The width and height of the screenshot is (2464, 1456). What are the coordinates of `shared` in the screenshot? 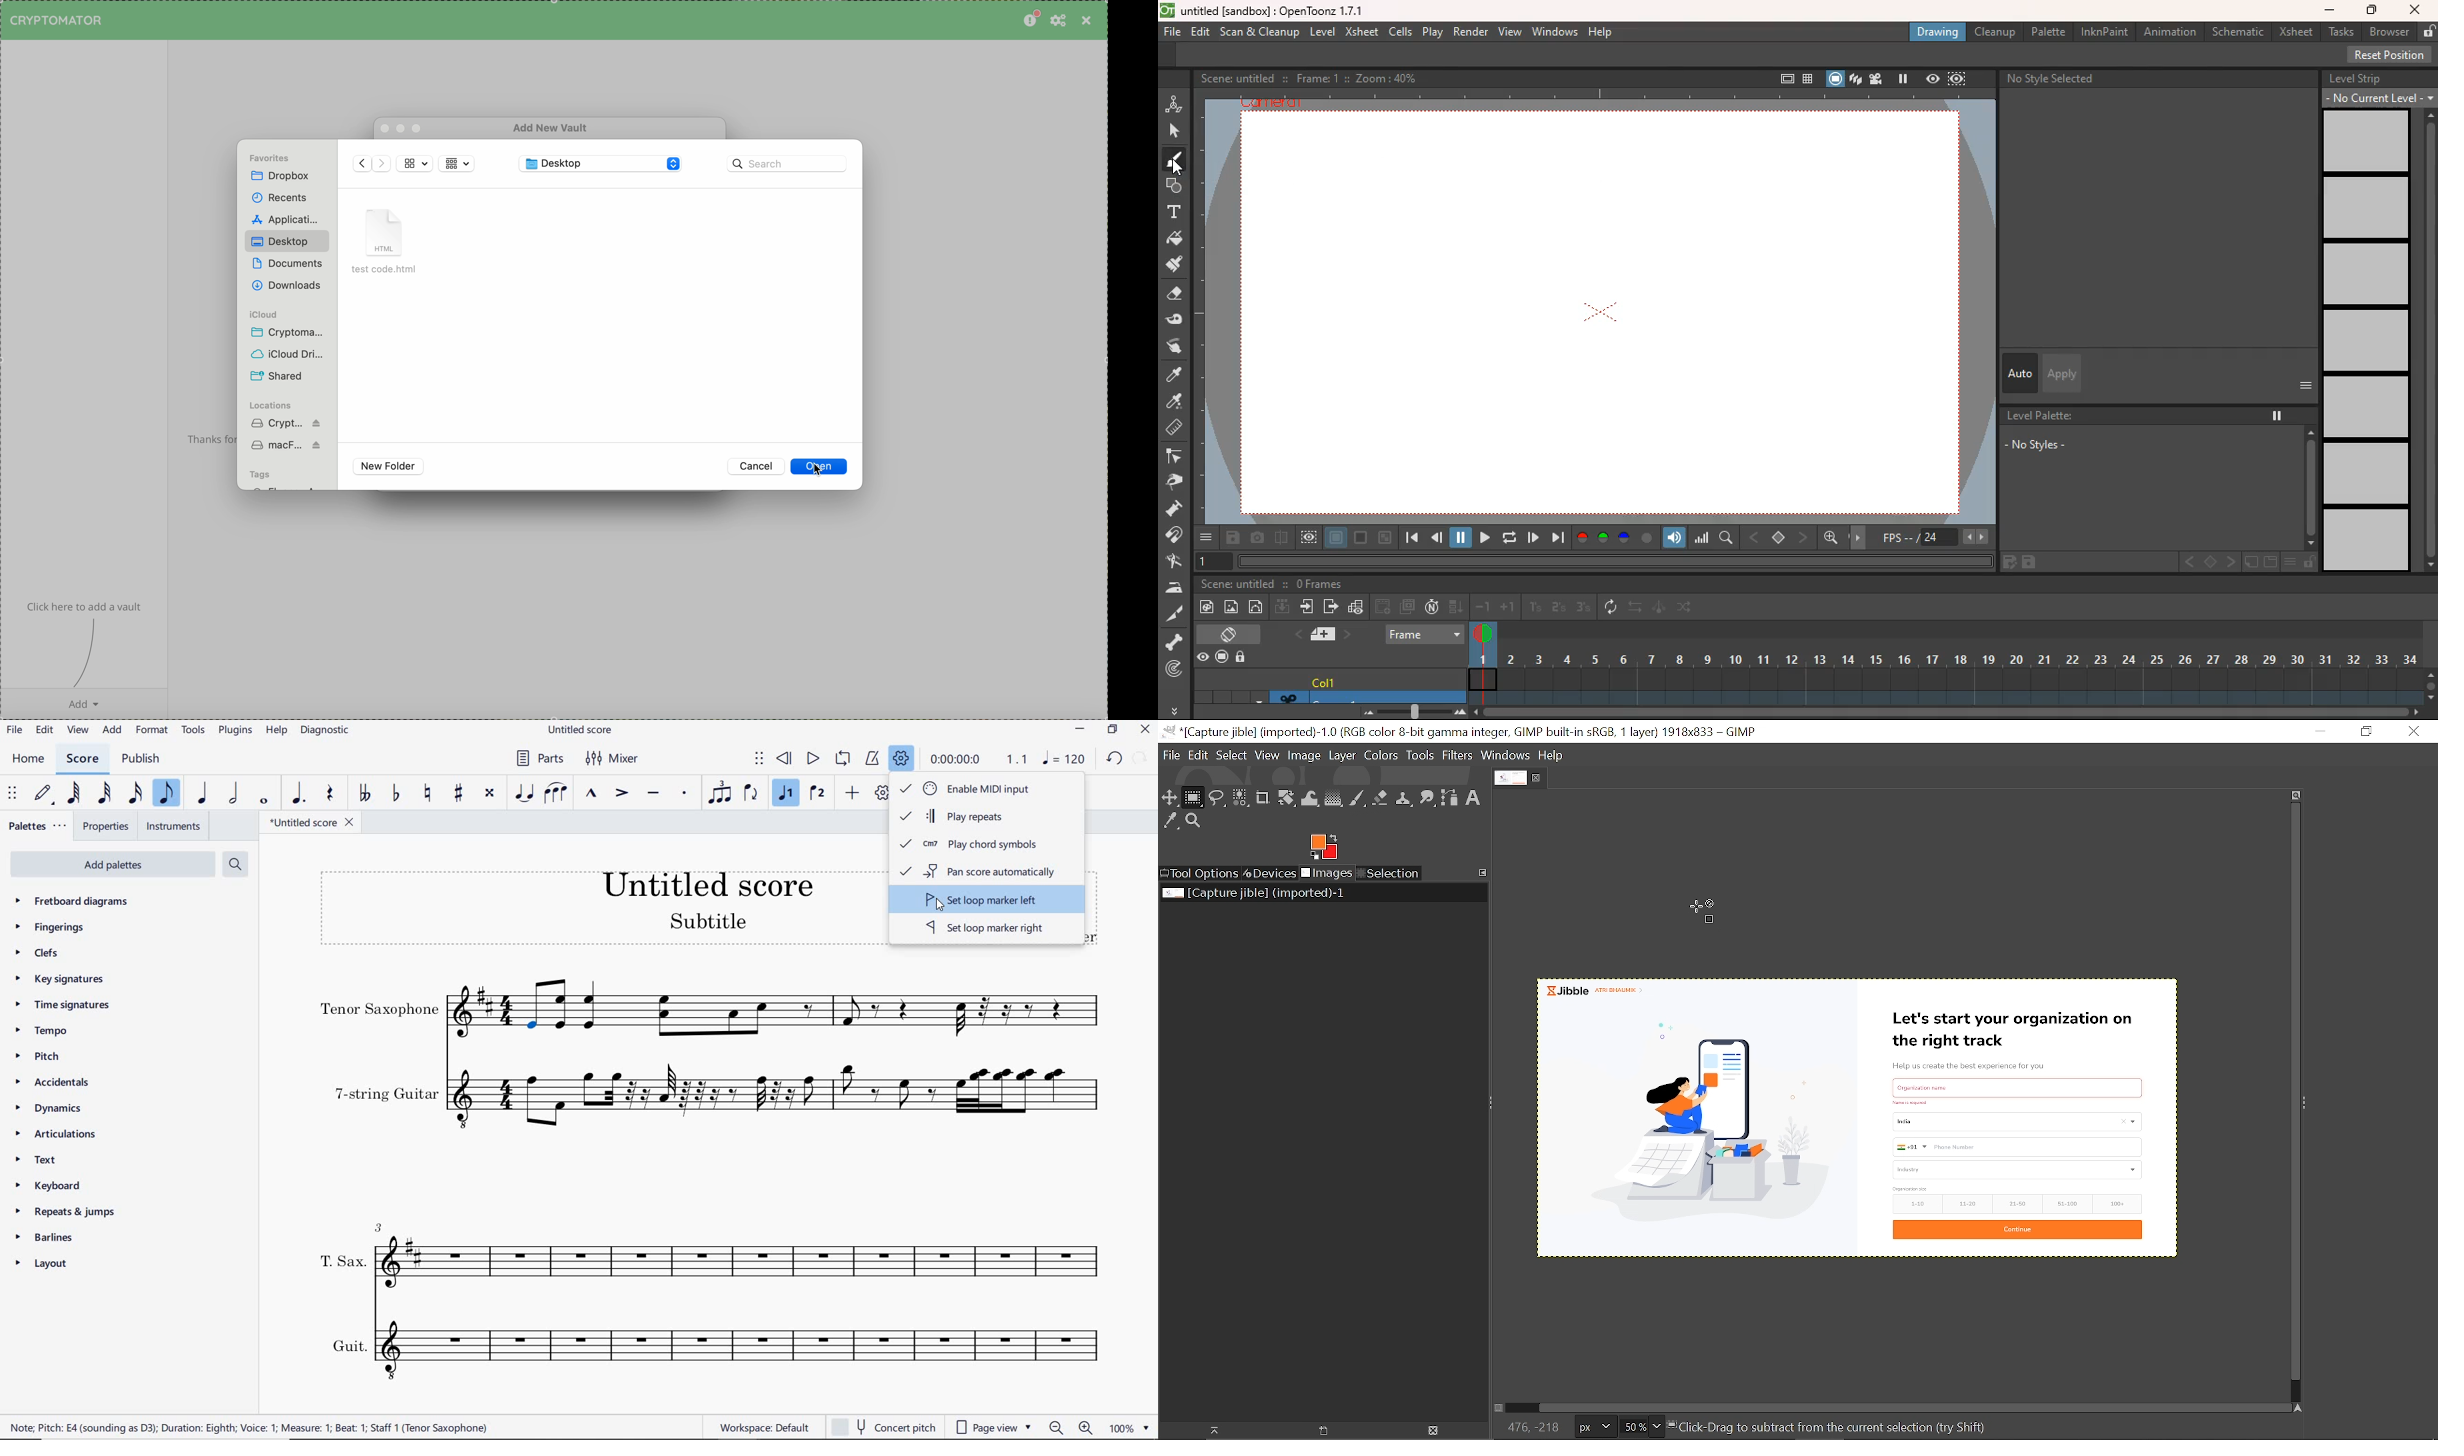 It's located at (285, 378).